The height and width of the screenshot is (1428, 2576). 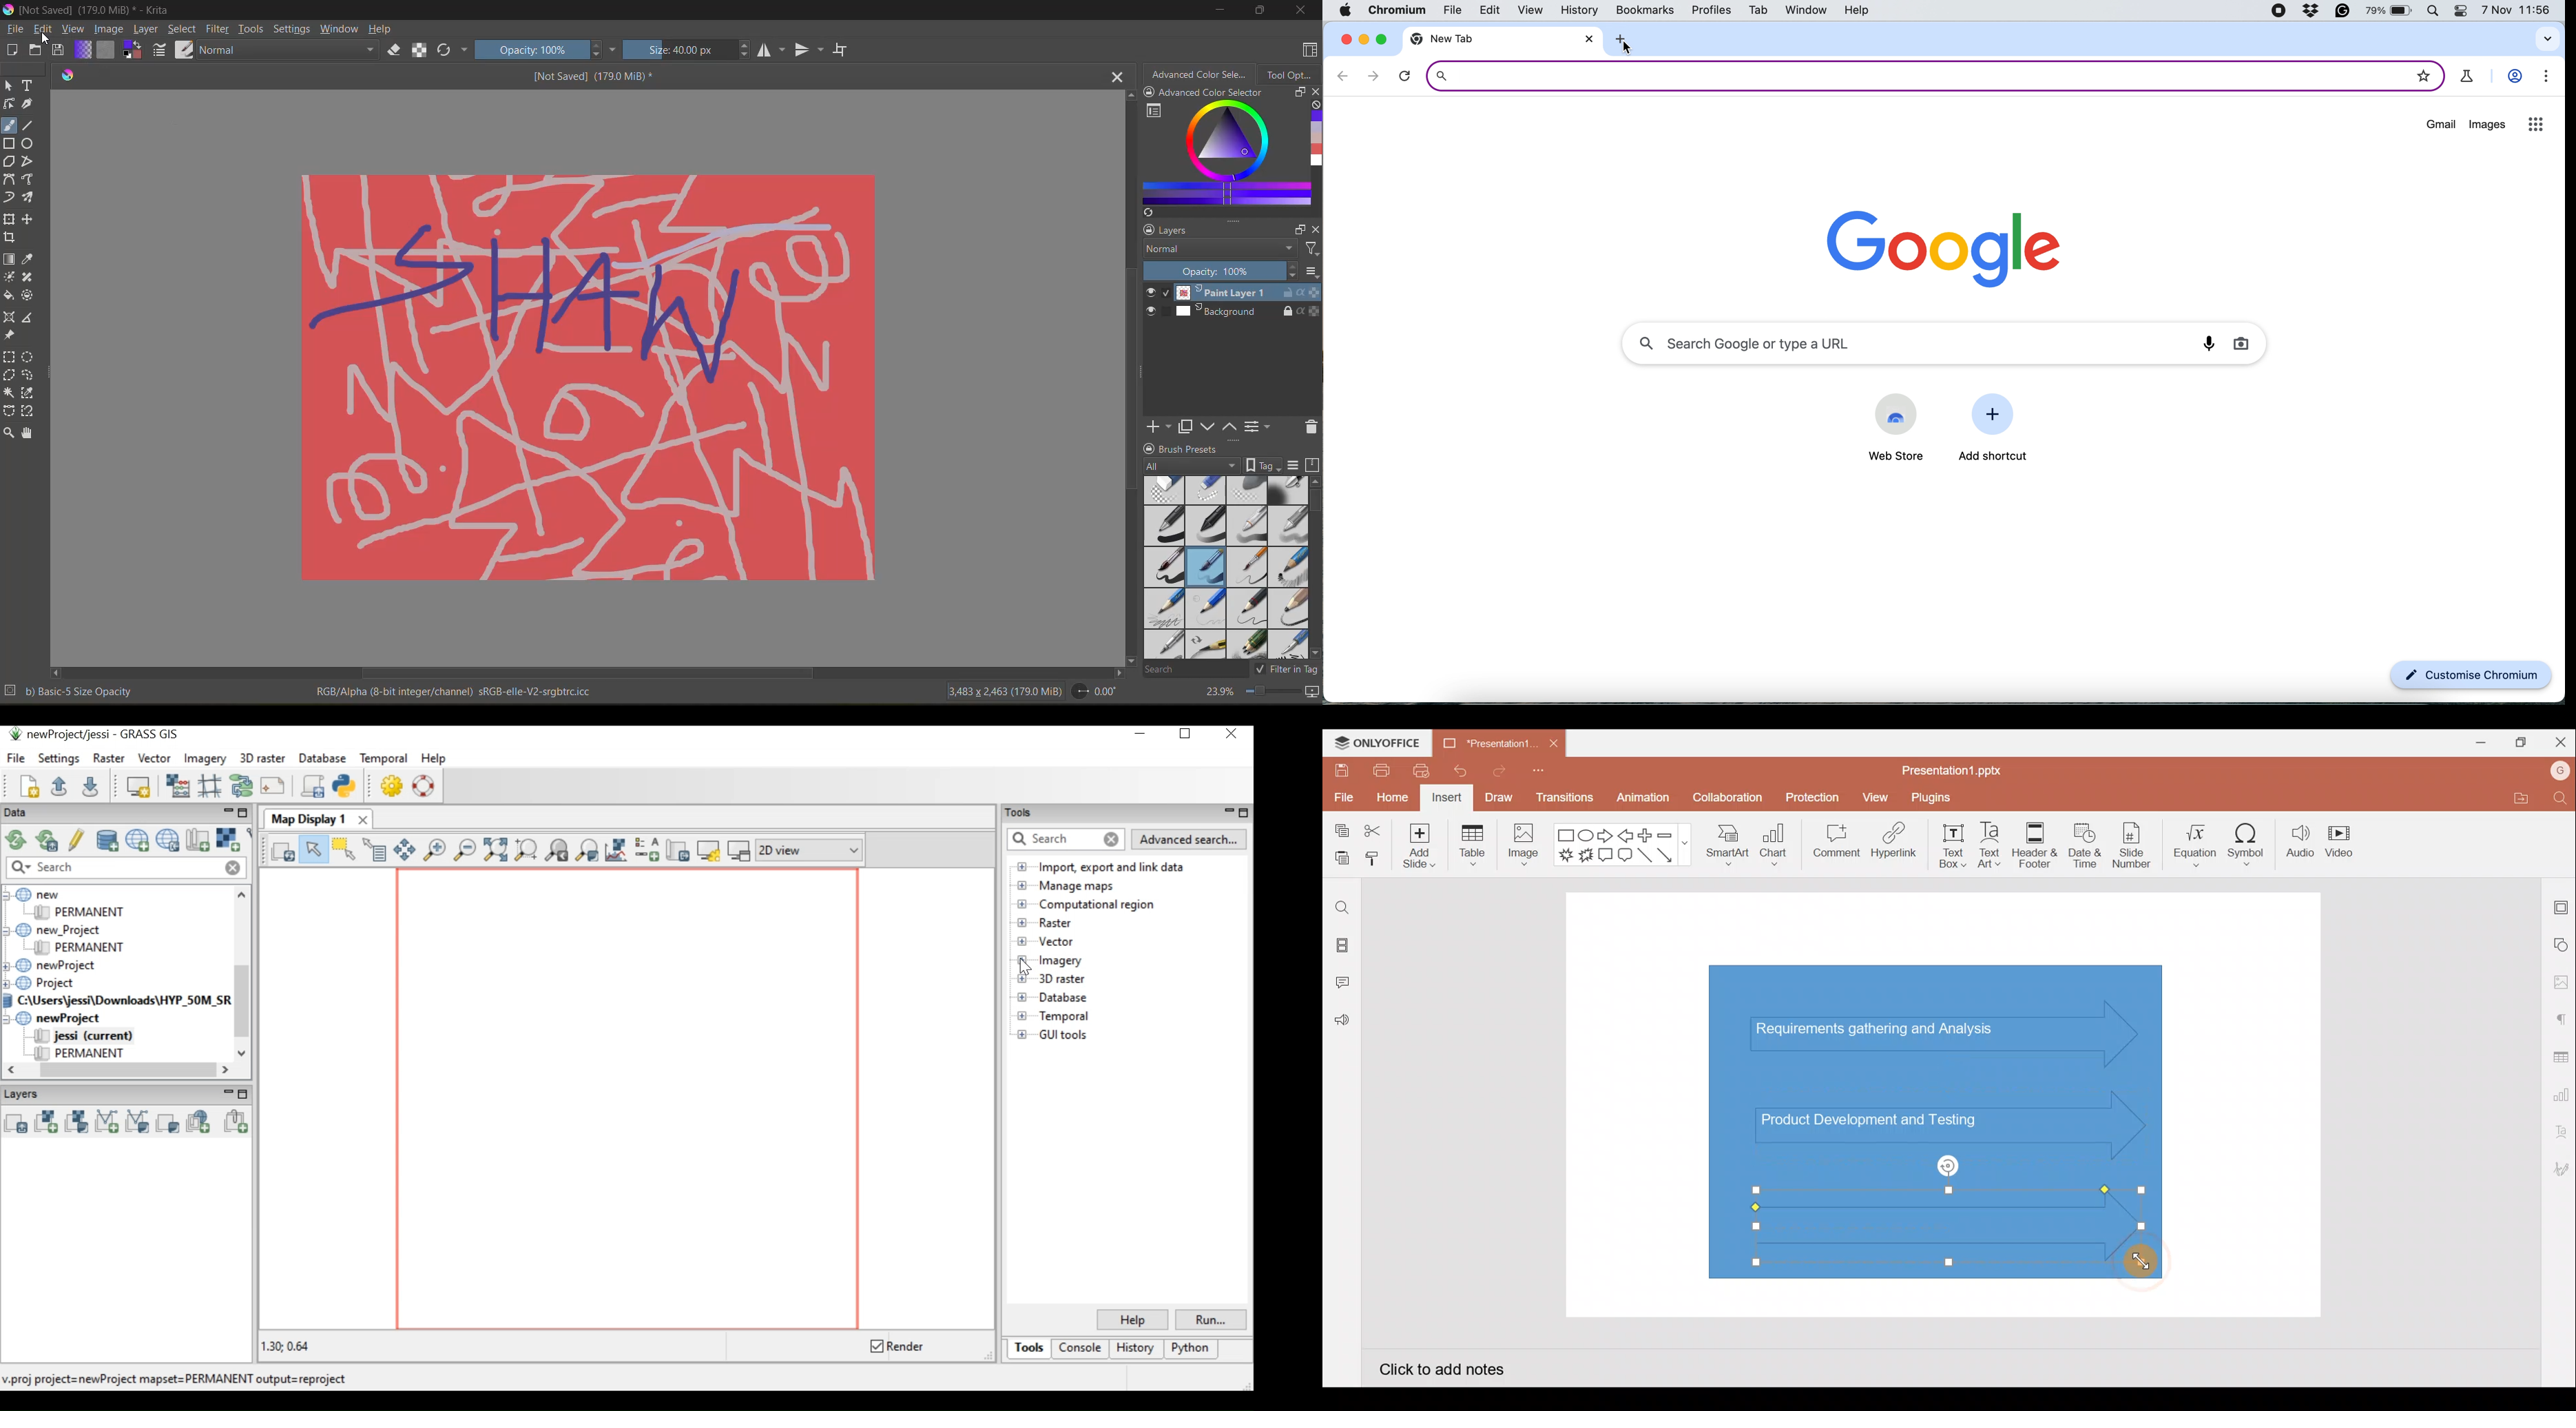 What do you see at coordinates (1455, 771) in the screenshot?
I see `Undo` at bounding box center [1455, 771].